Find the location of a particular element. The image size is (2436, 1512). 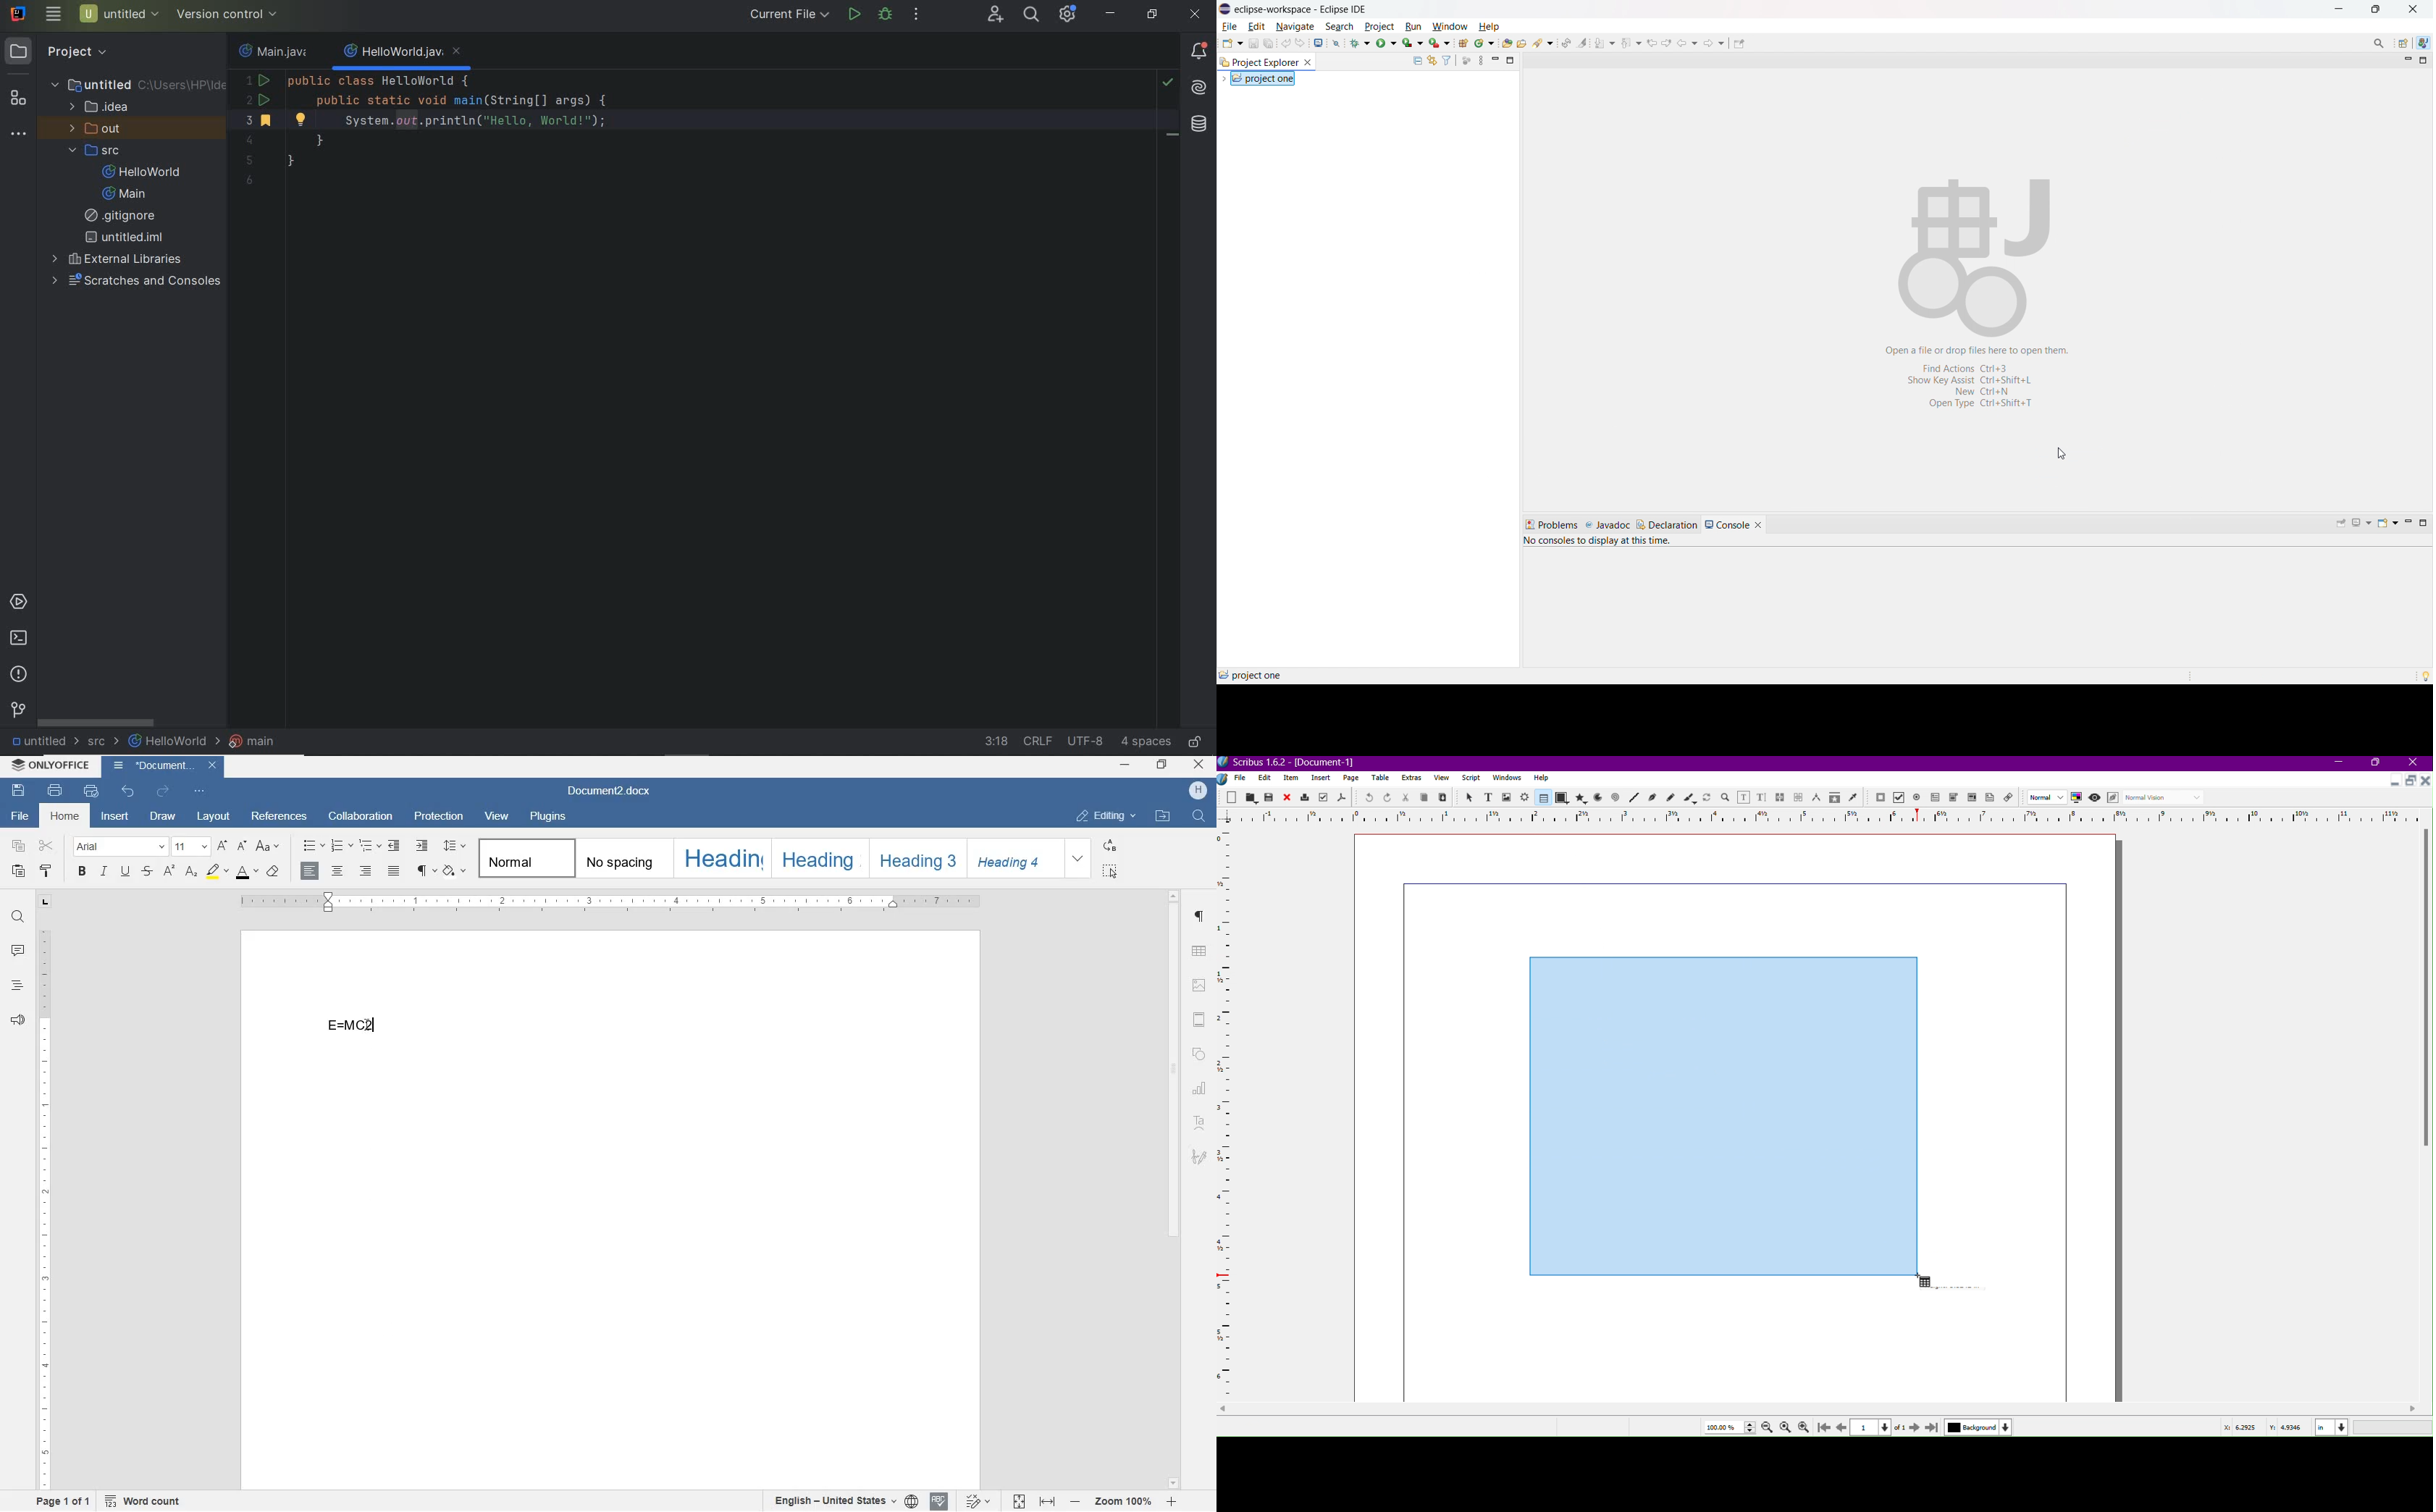

Preview Mode is located at coordinates (2096, 798).